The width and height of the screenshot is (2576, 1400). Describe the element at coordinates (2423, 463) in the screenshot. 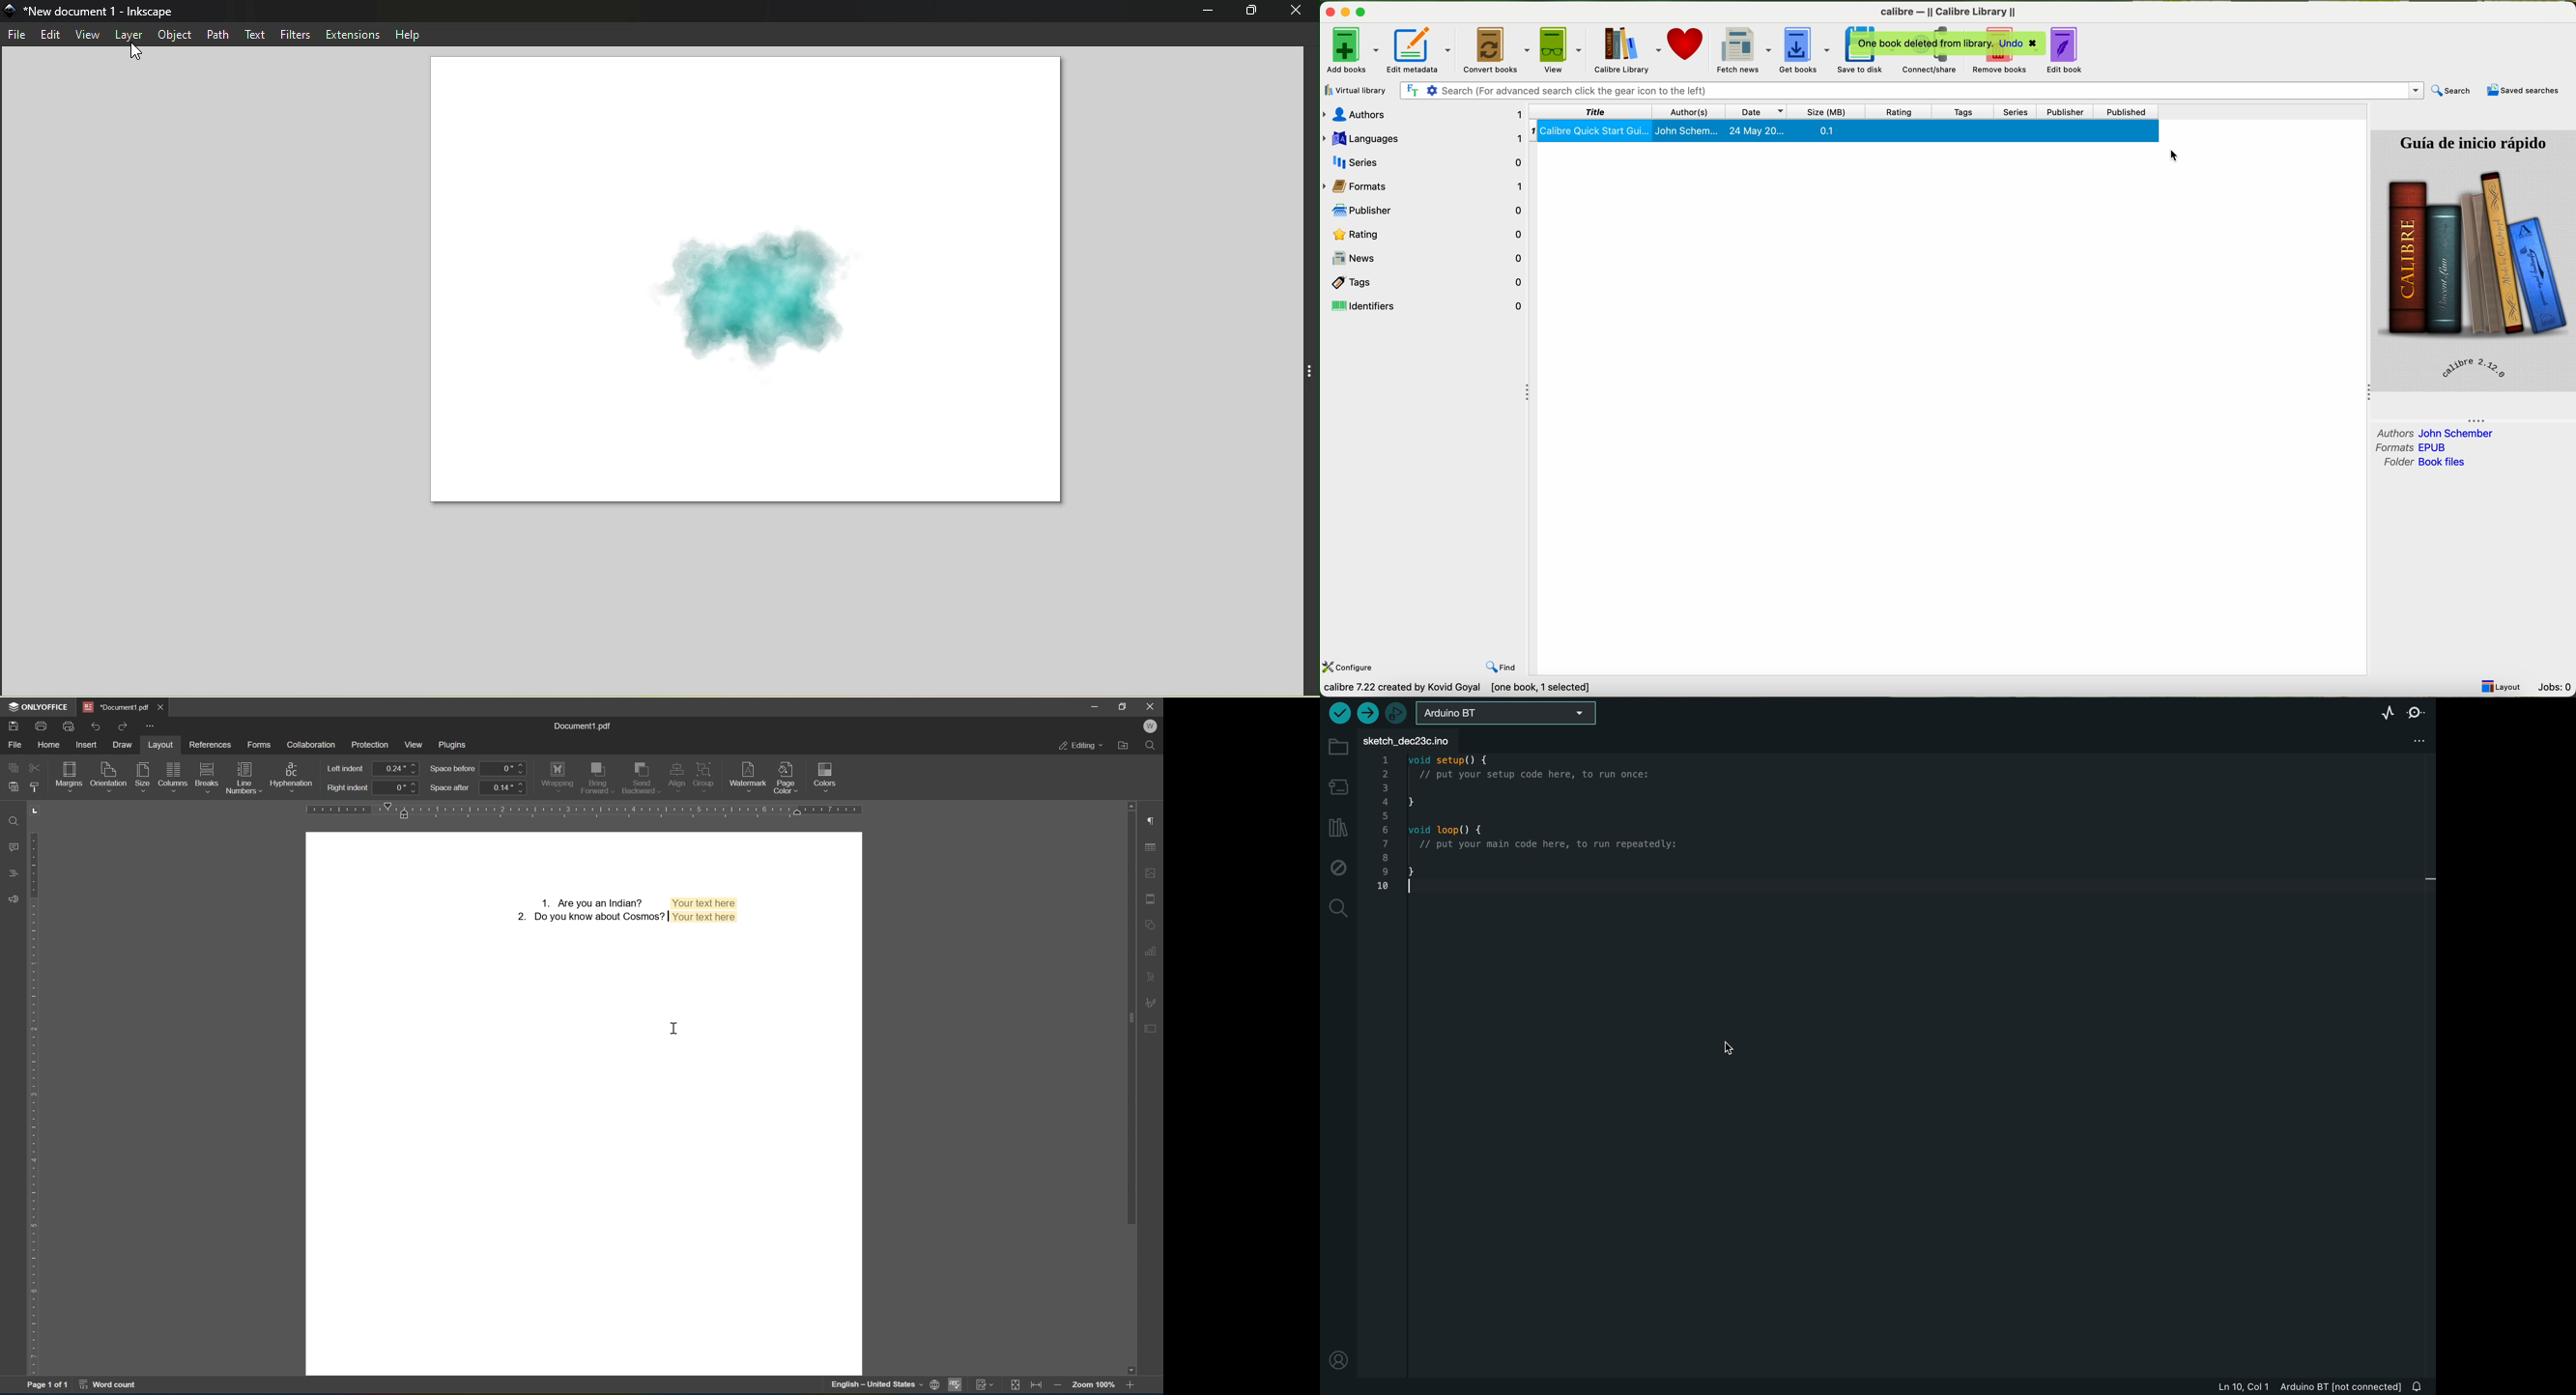

I see `folder book files` at that location.